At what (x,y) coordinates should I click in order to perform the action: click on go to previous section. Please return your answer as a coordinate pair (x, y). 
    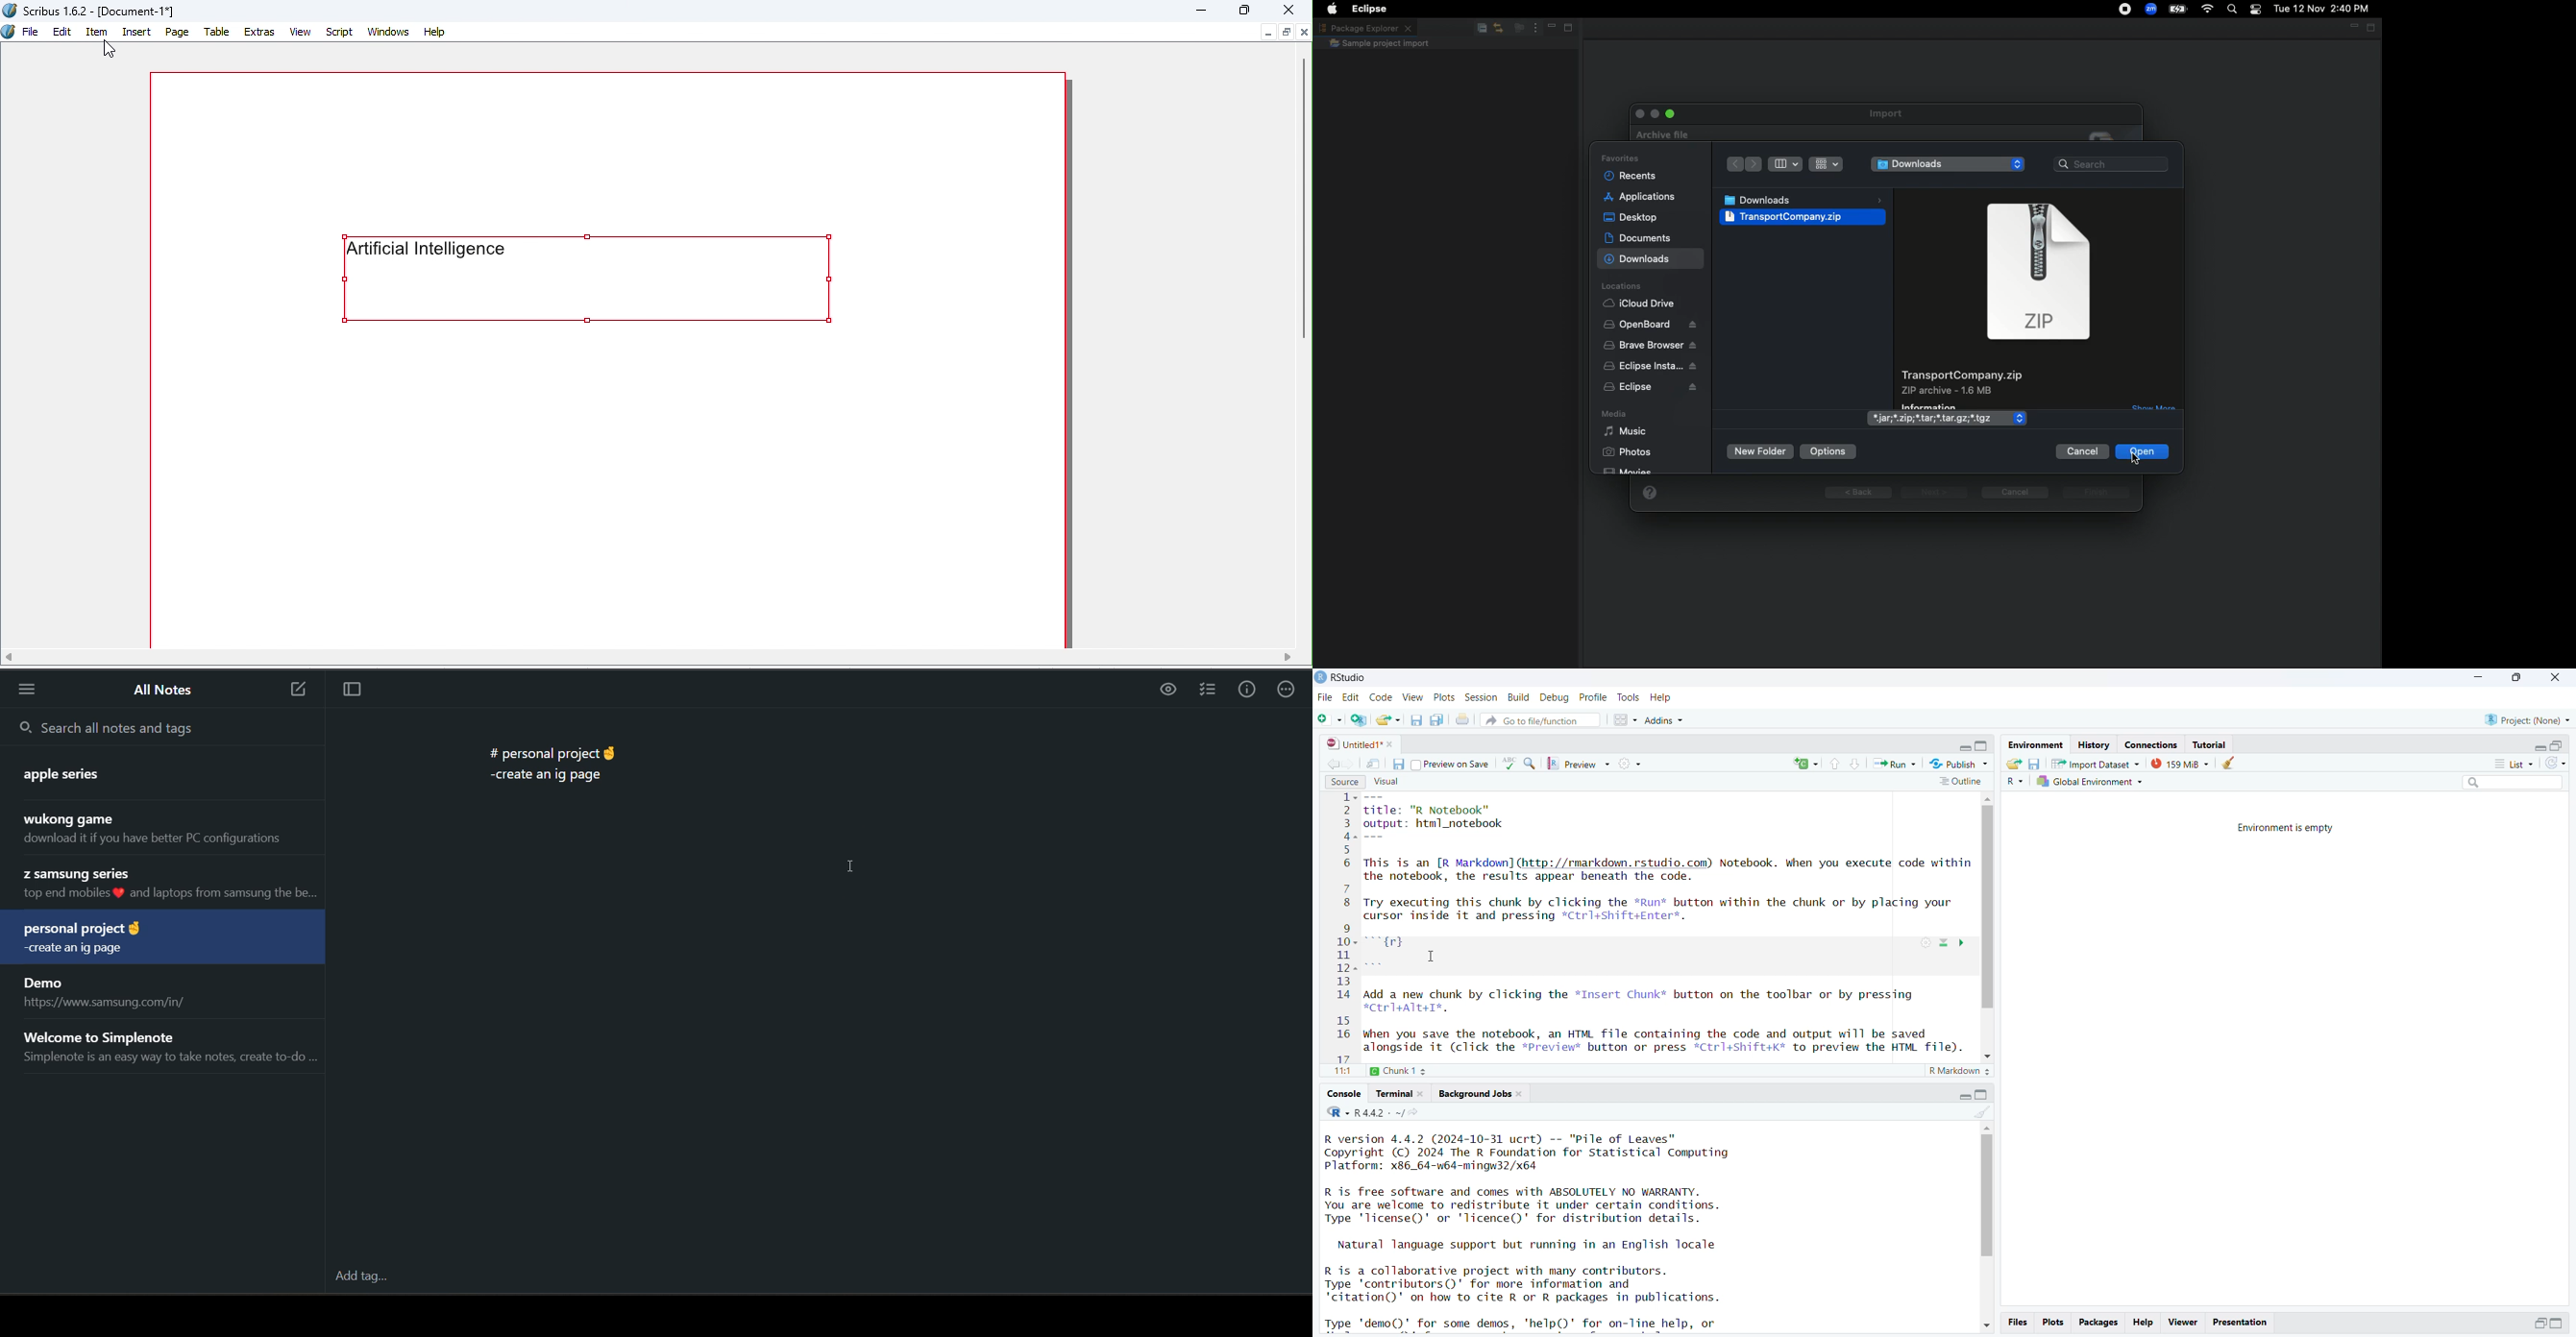
    Looking at the image, I should click on (1834, 764).